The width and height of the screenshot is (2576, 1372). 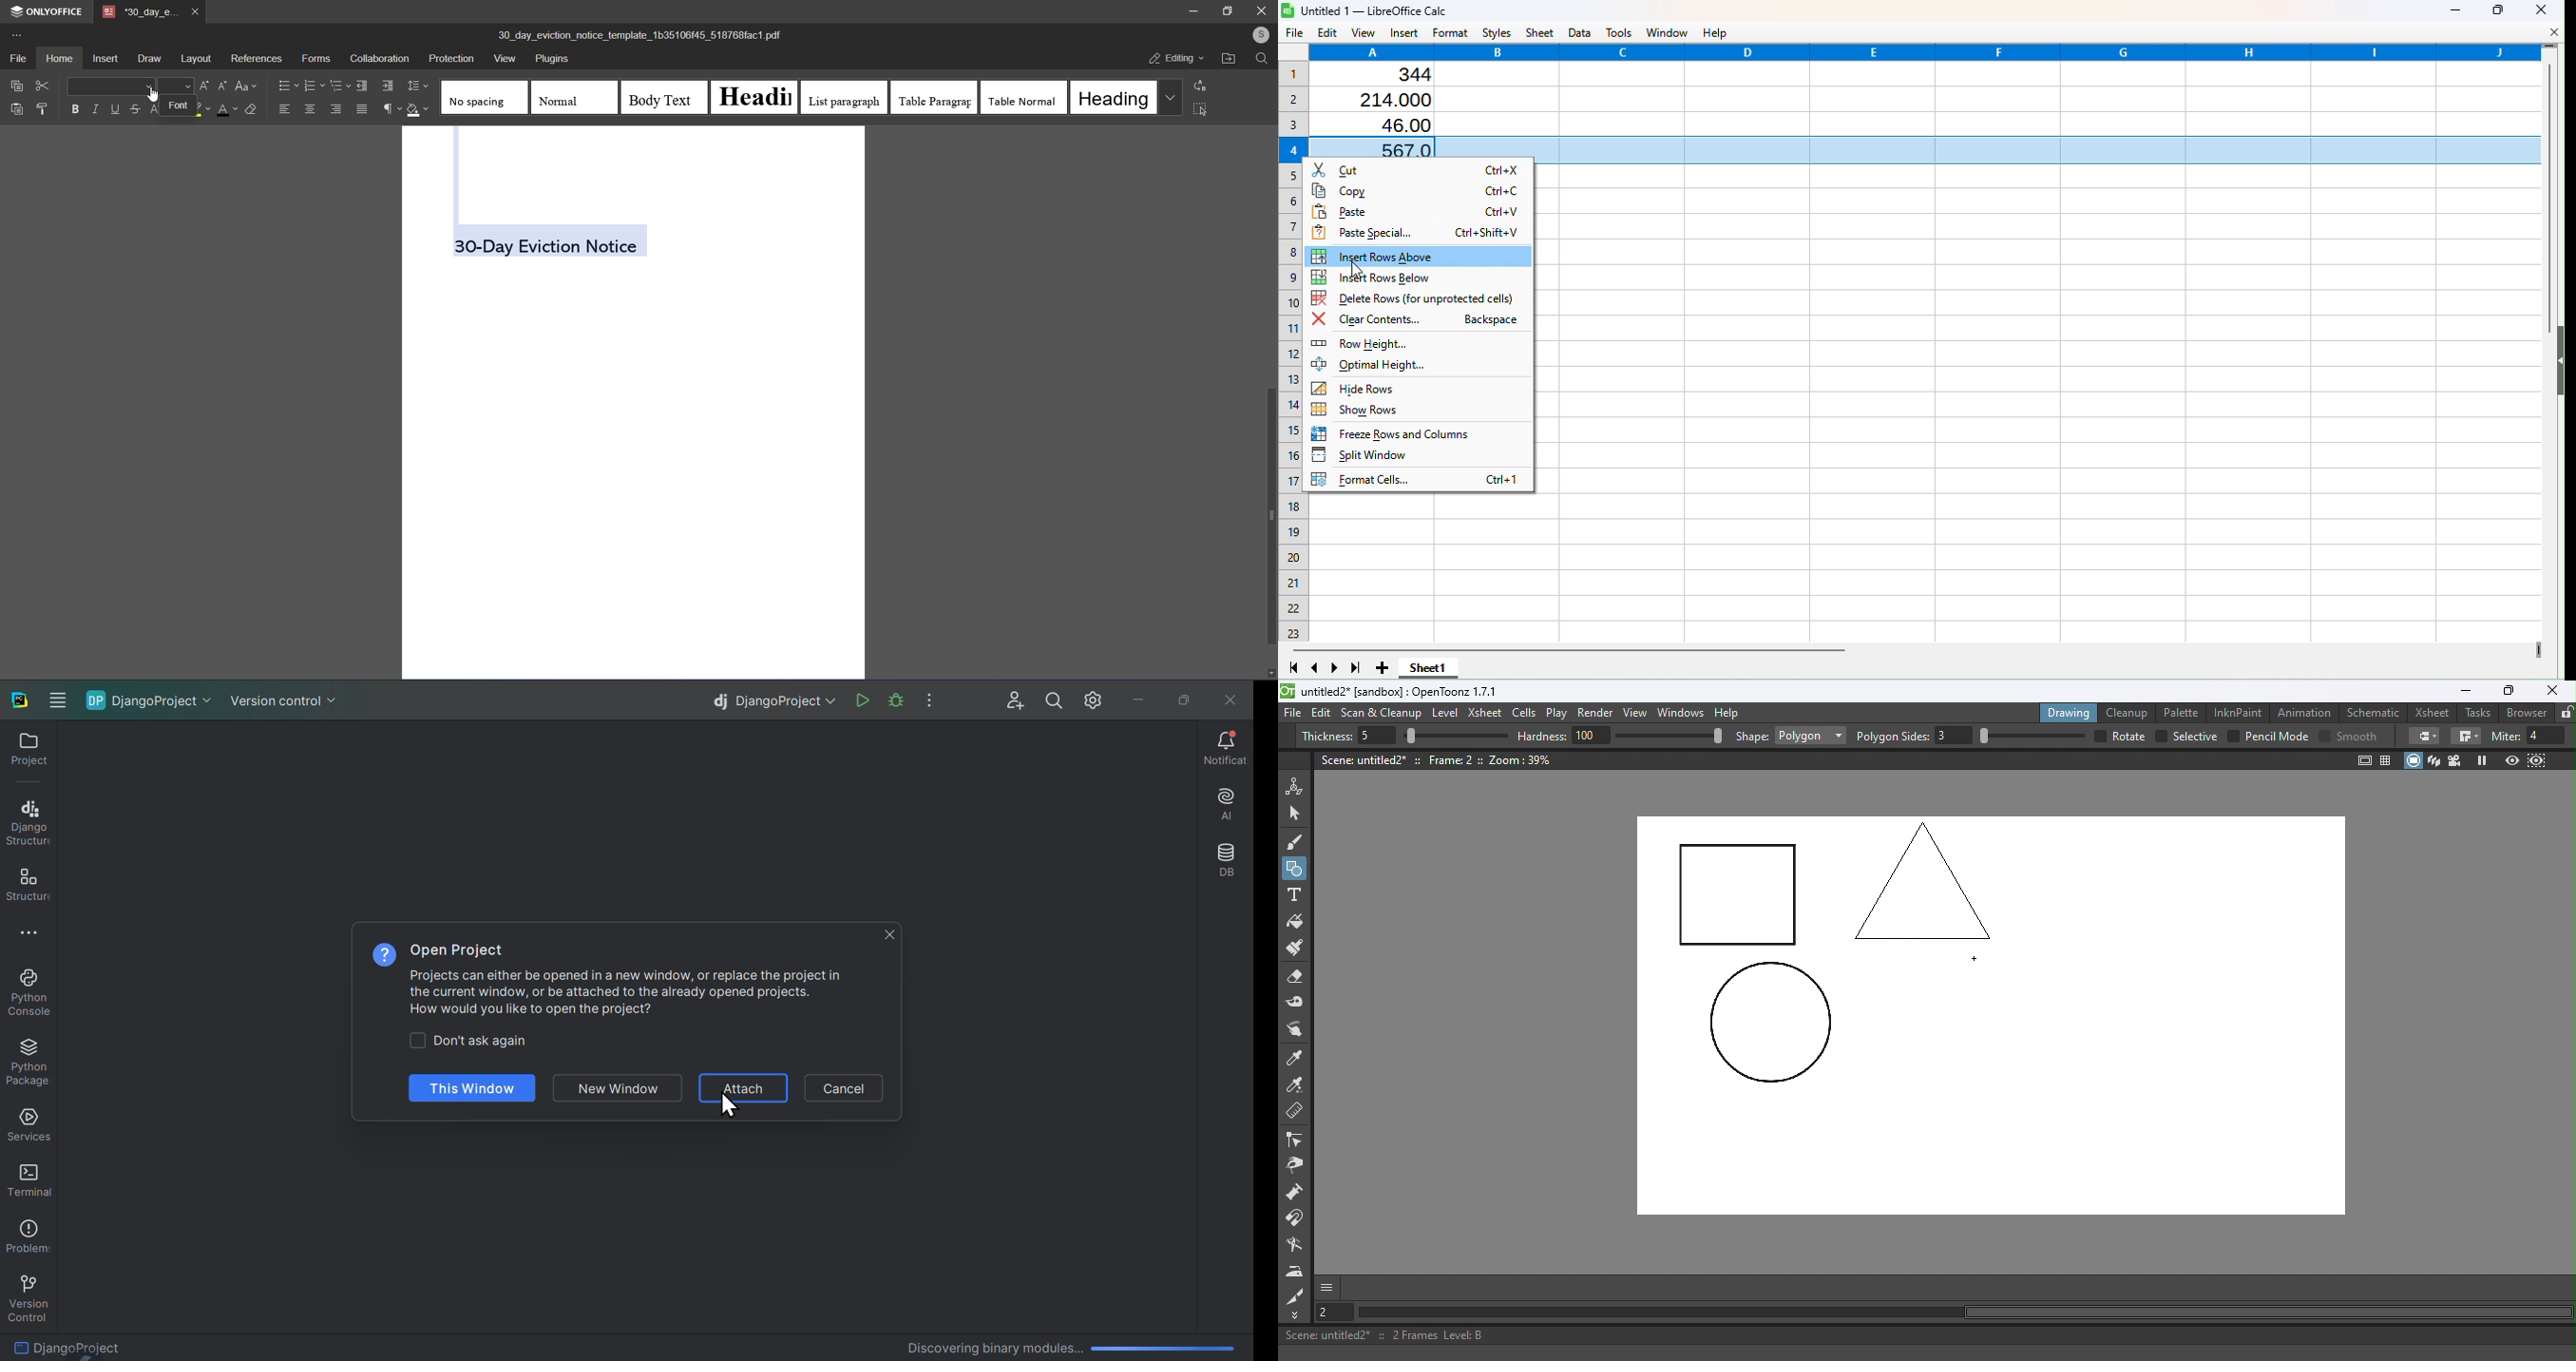 What do you see at coordinates (56, 697) in the screenshot?
I see `Windows options` at bounding box center [56, 697].